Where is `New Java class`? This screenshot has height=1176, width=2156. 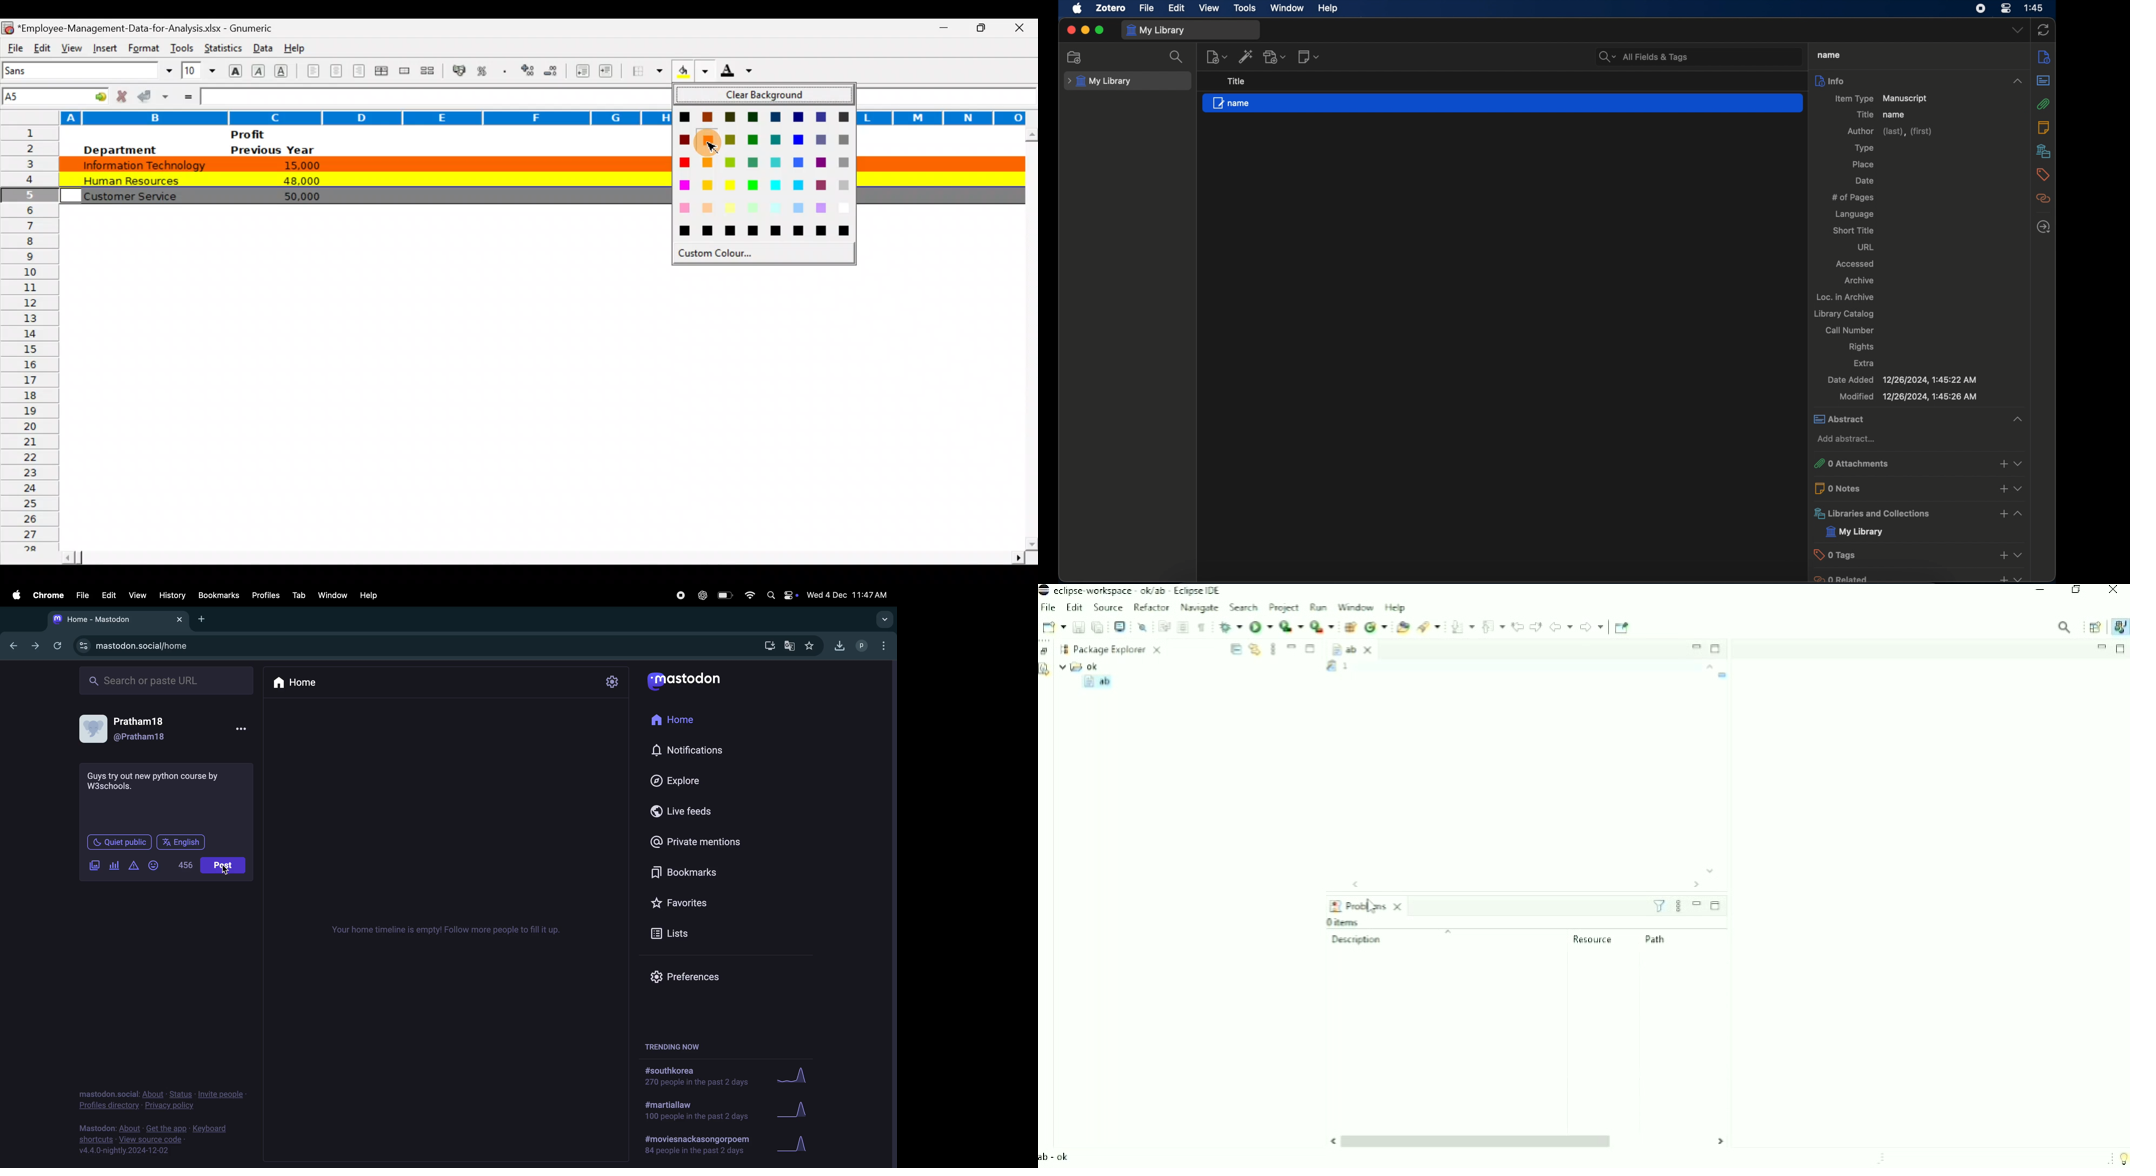 New Java class is located at coordinates (1376, 627).